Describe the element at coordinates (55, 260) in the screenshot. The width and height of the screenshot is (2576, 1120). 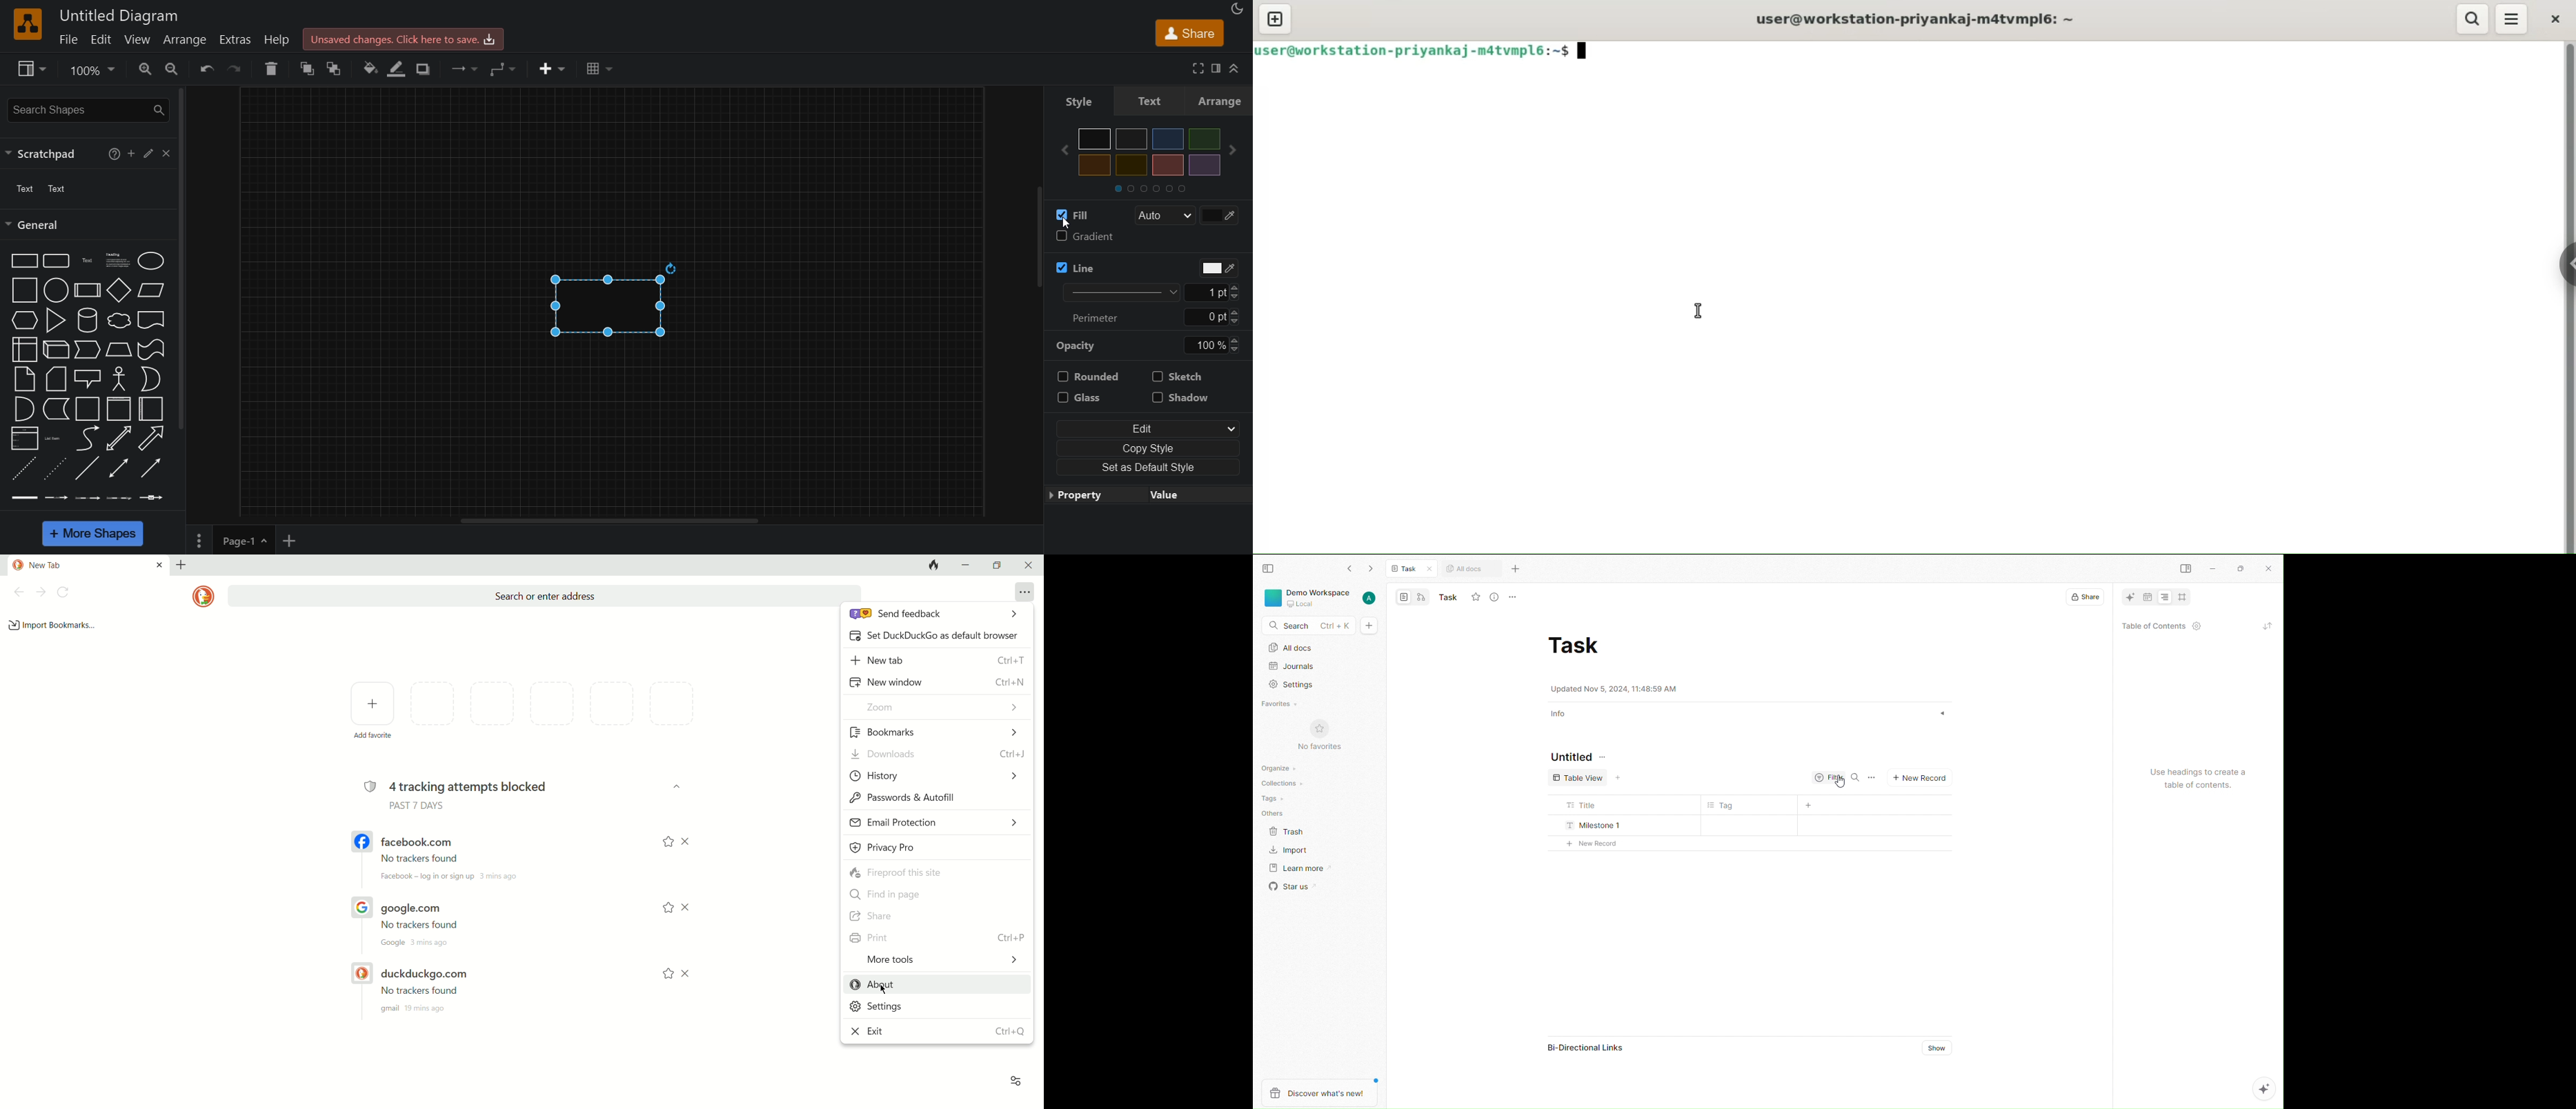
I see `rounded rectangle` at that location.